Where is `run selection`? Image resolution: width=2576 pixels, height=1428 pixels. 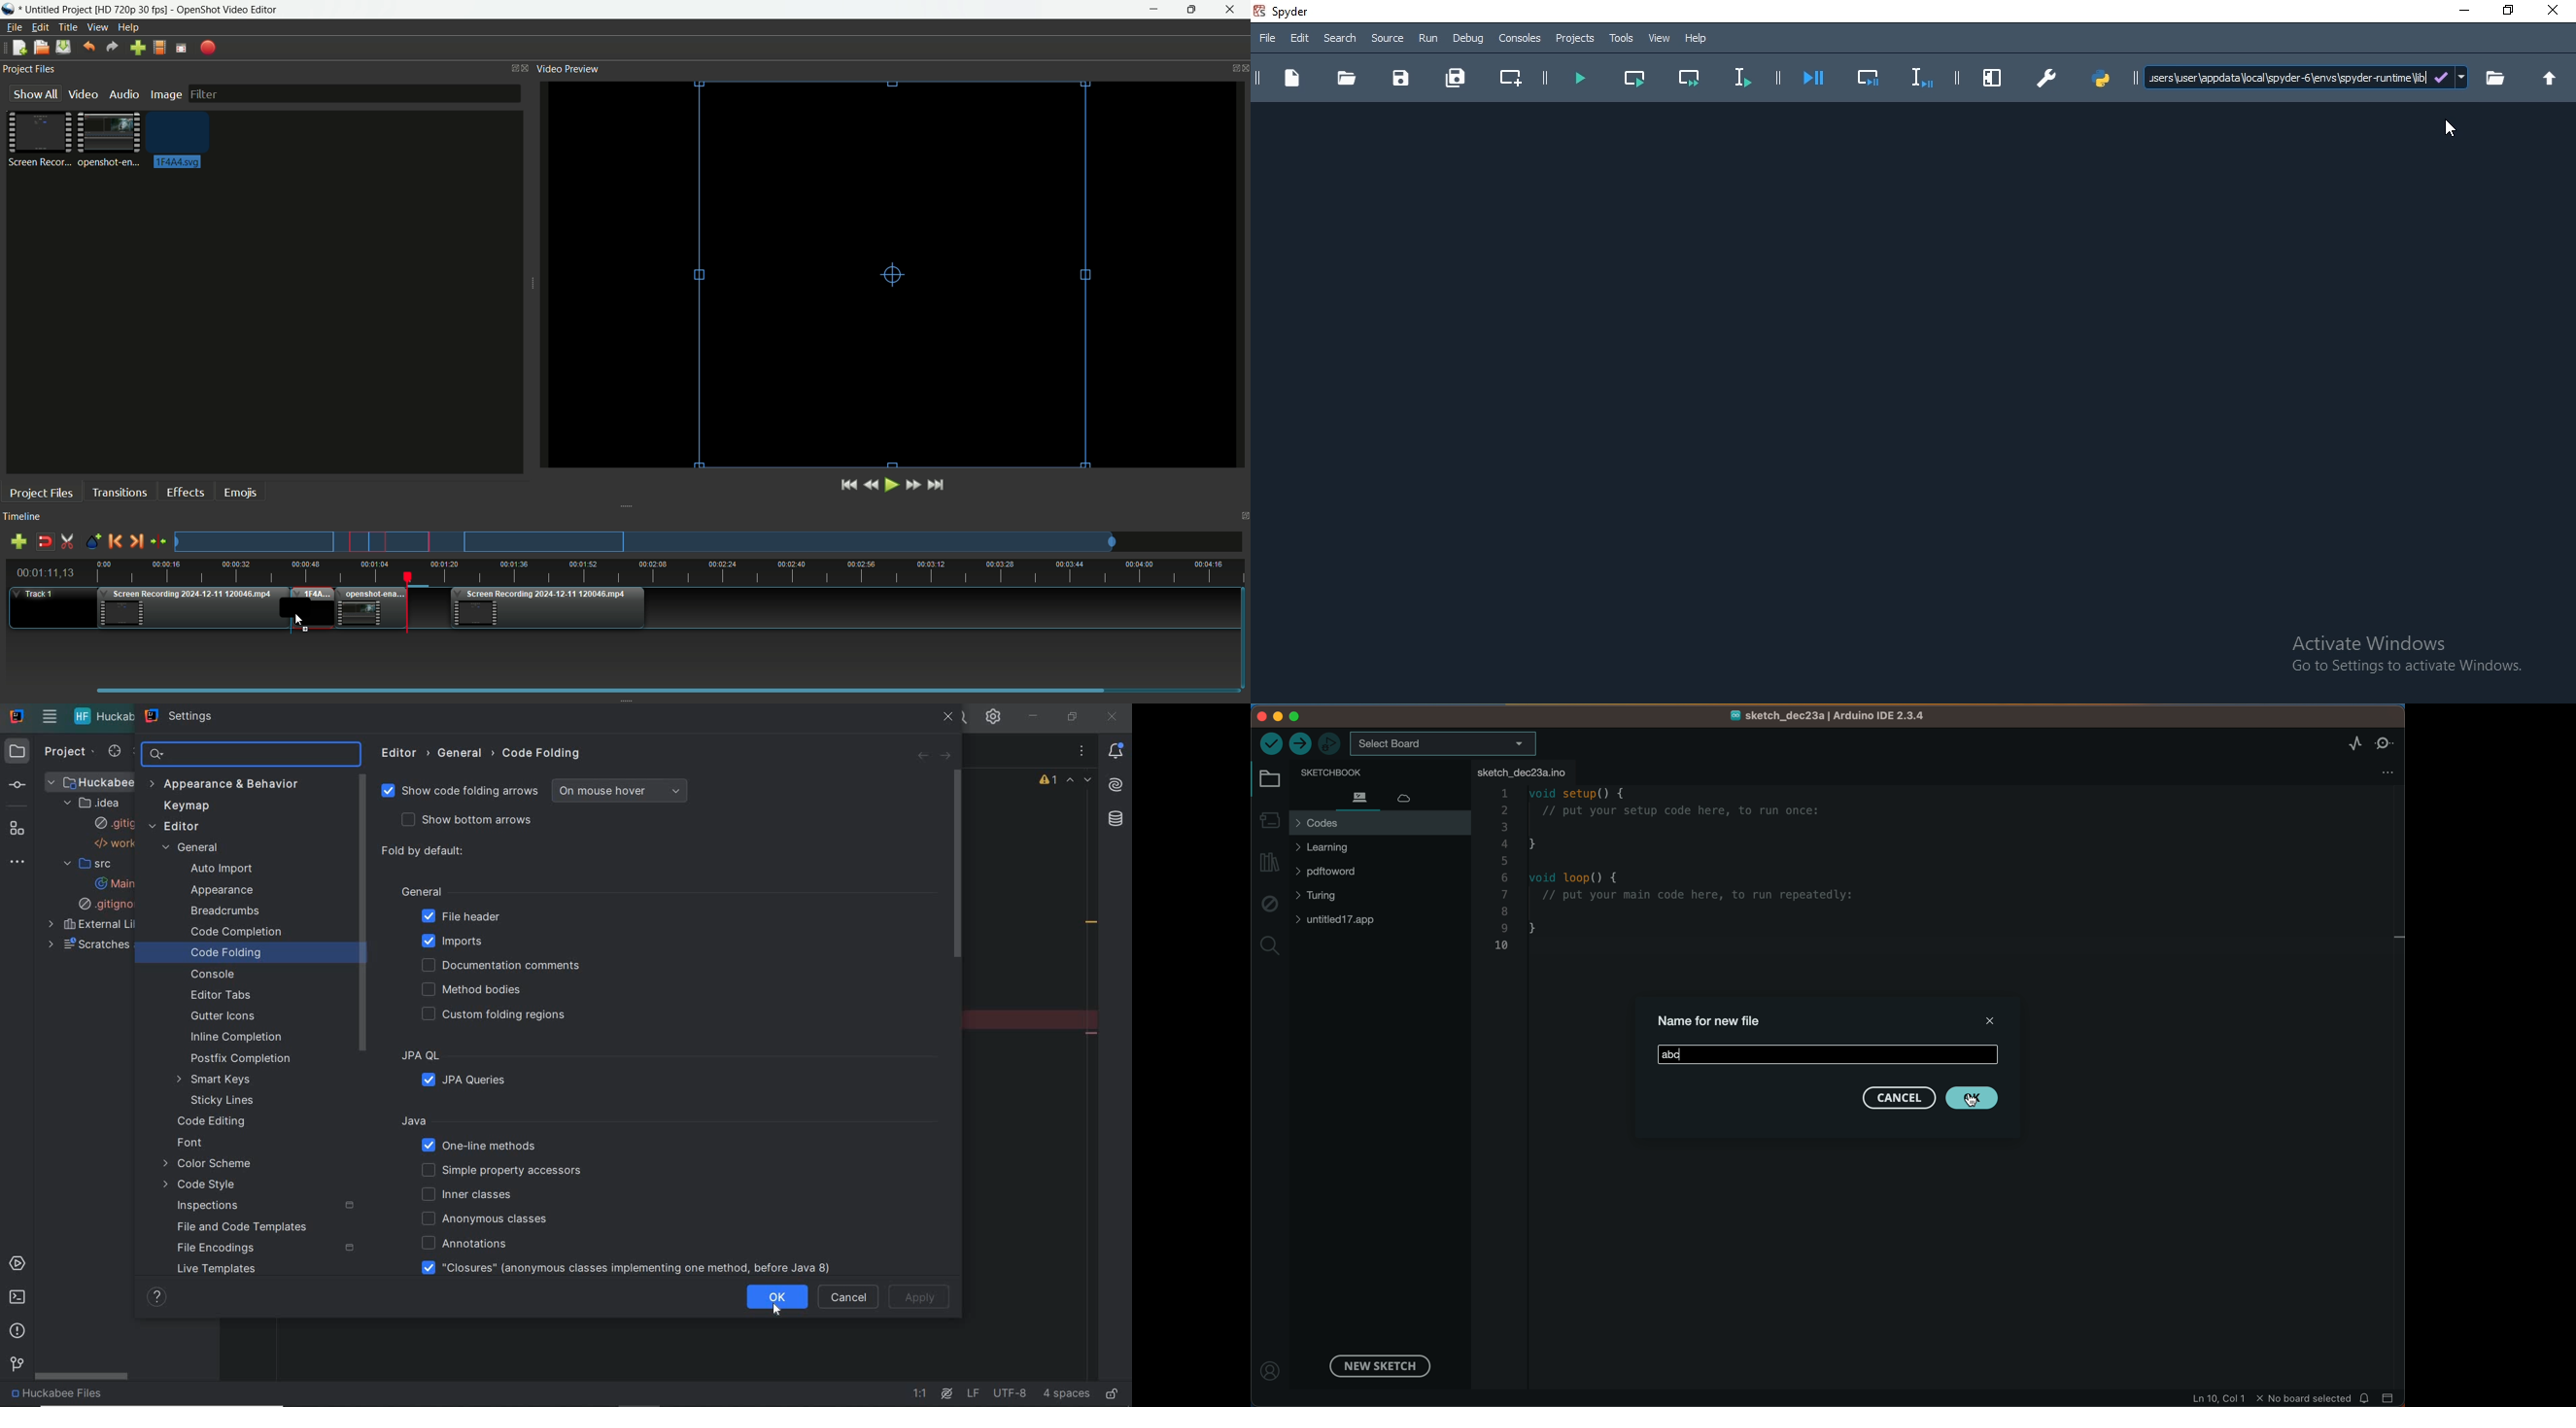
run selection is located at coordinates (1741, 79).